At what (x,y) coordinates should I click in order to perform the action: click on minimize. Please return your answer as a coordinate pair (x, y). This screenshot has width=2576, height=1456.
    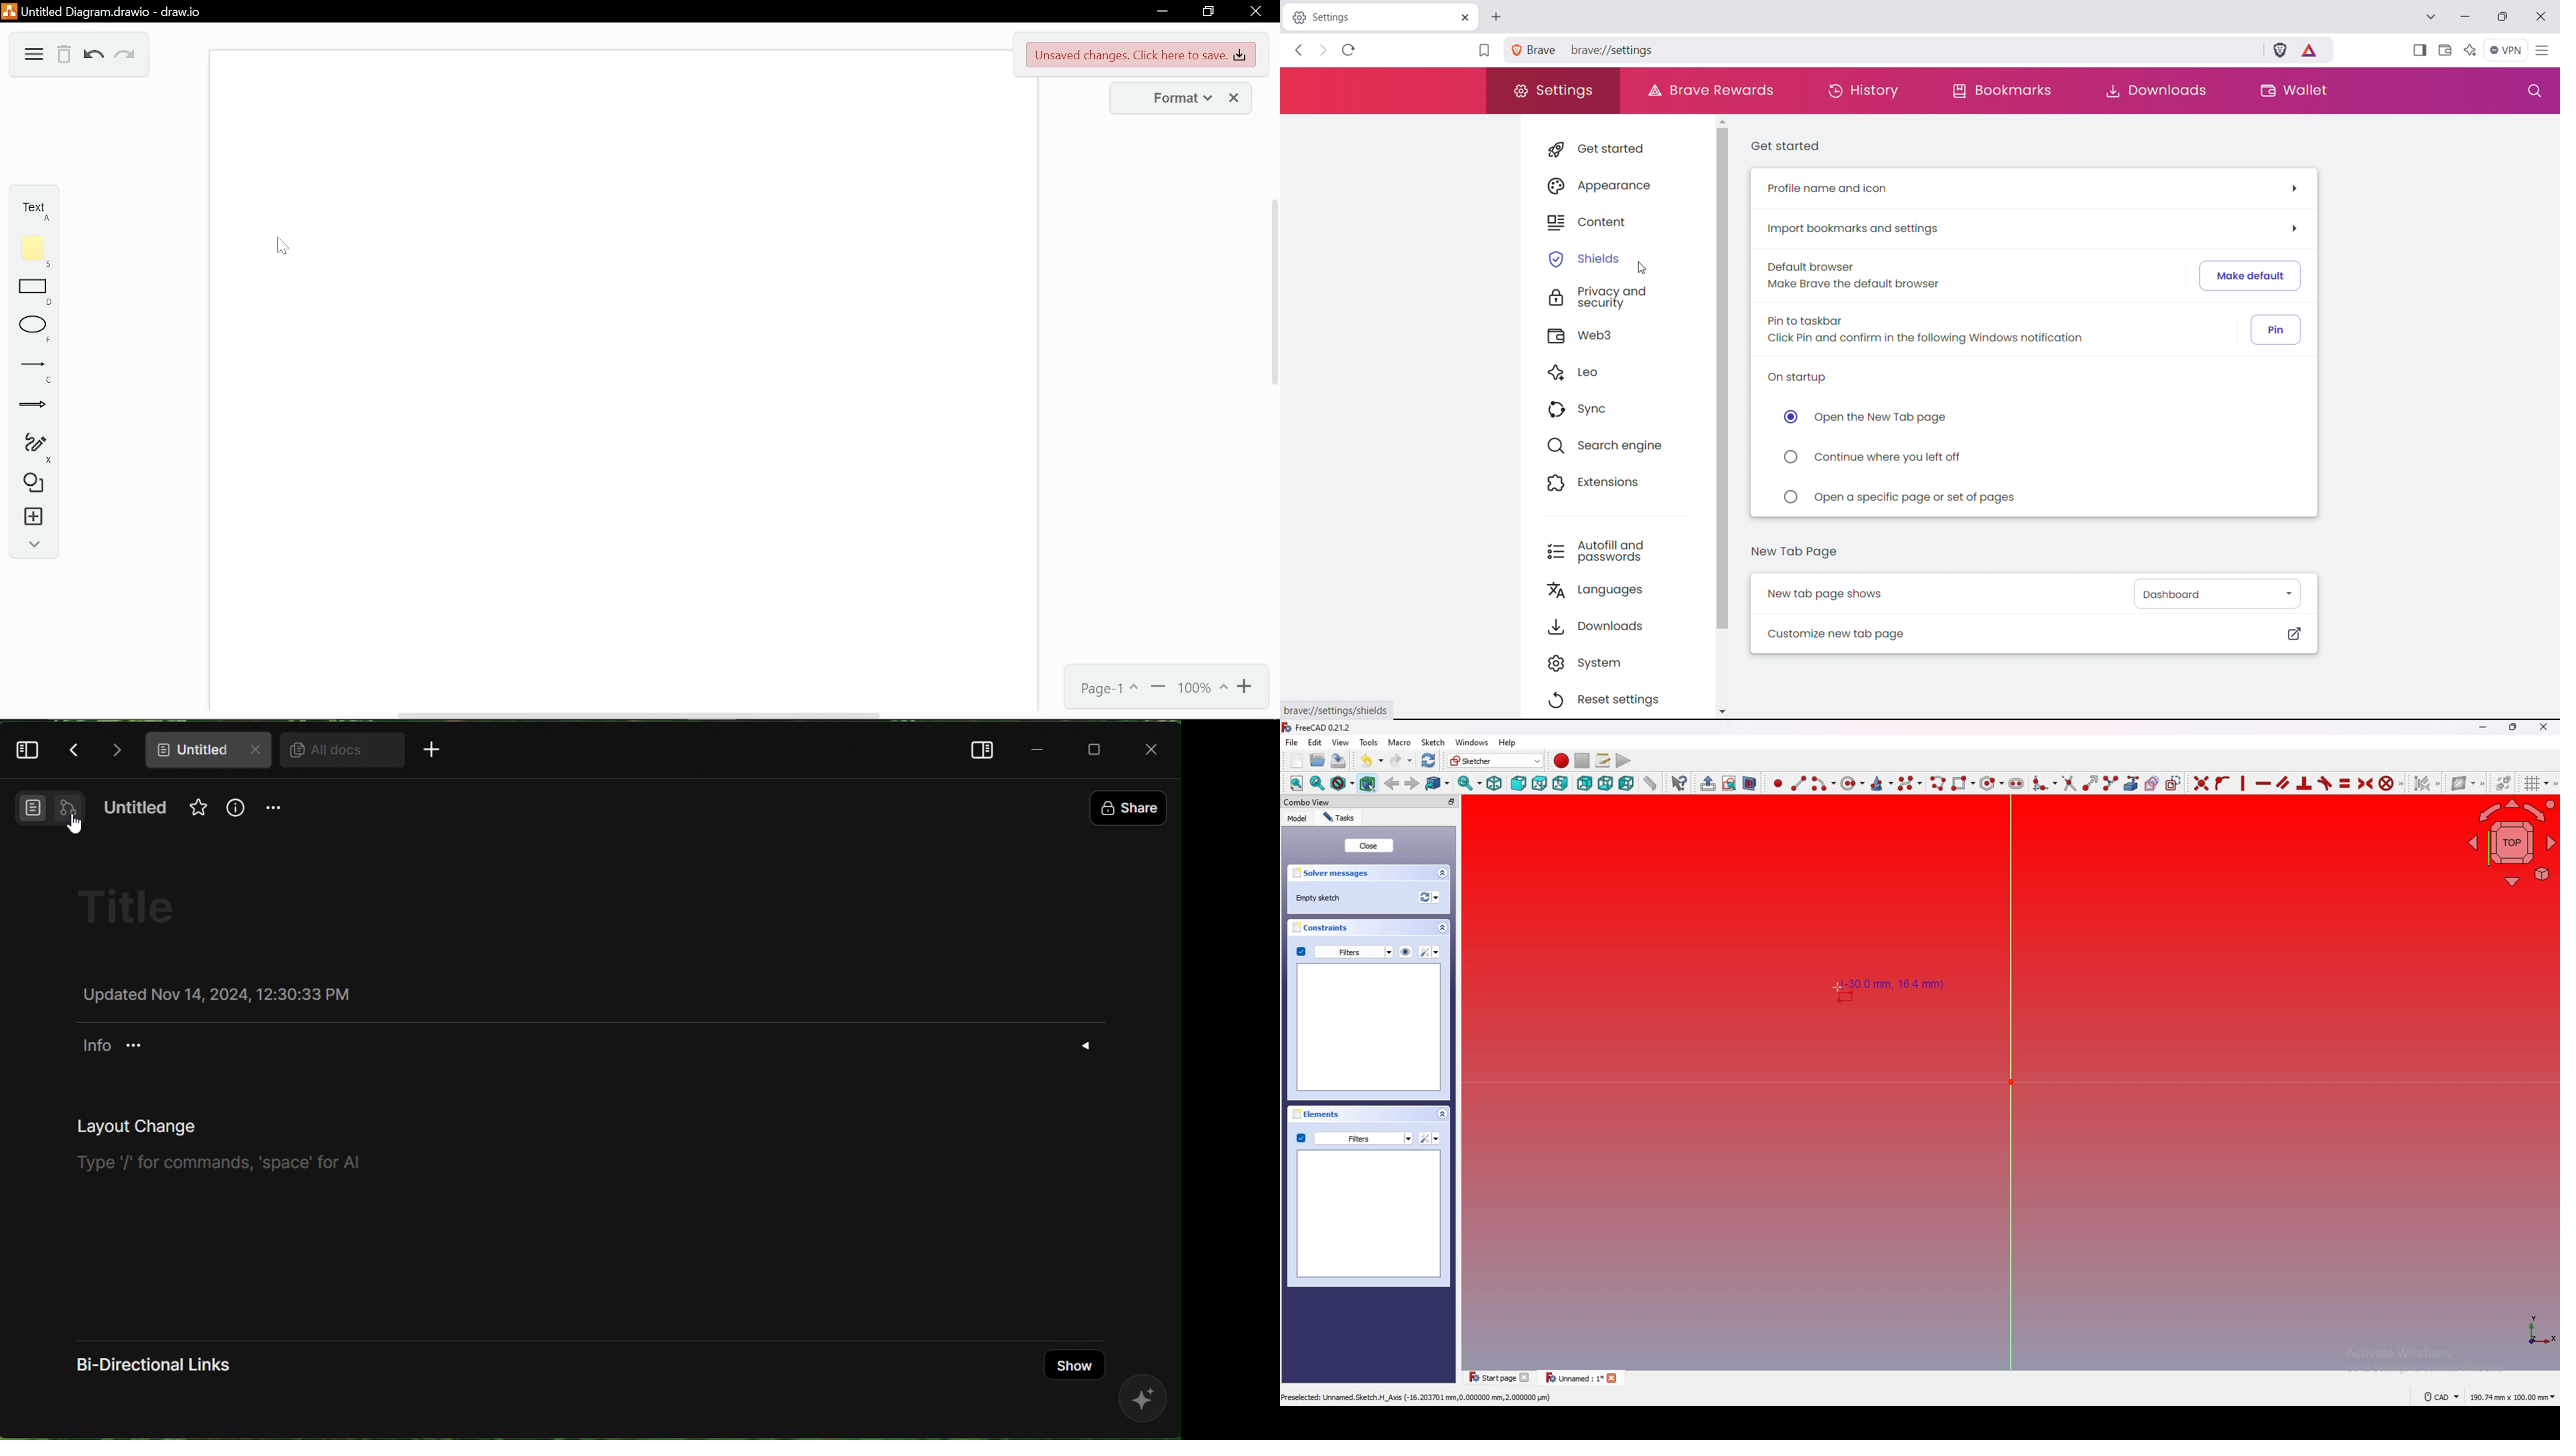
    Looking at the image, I should click on (2482, 727).